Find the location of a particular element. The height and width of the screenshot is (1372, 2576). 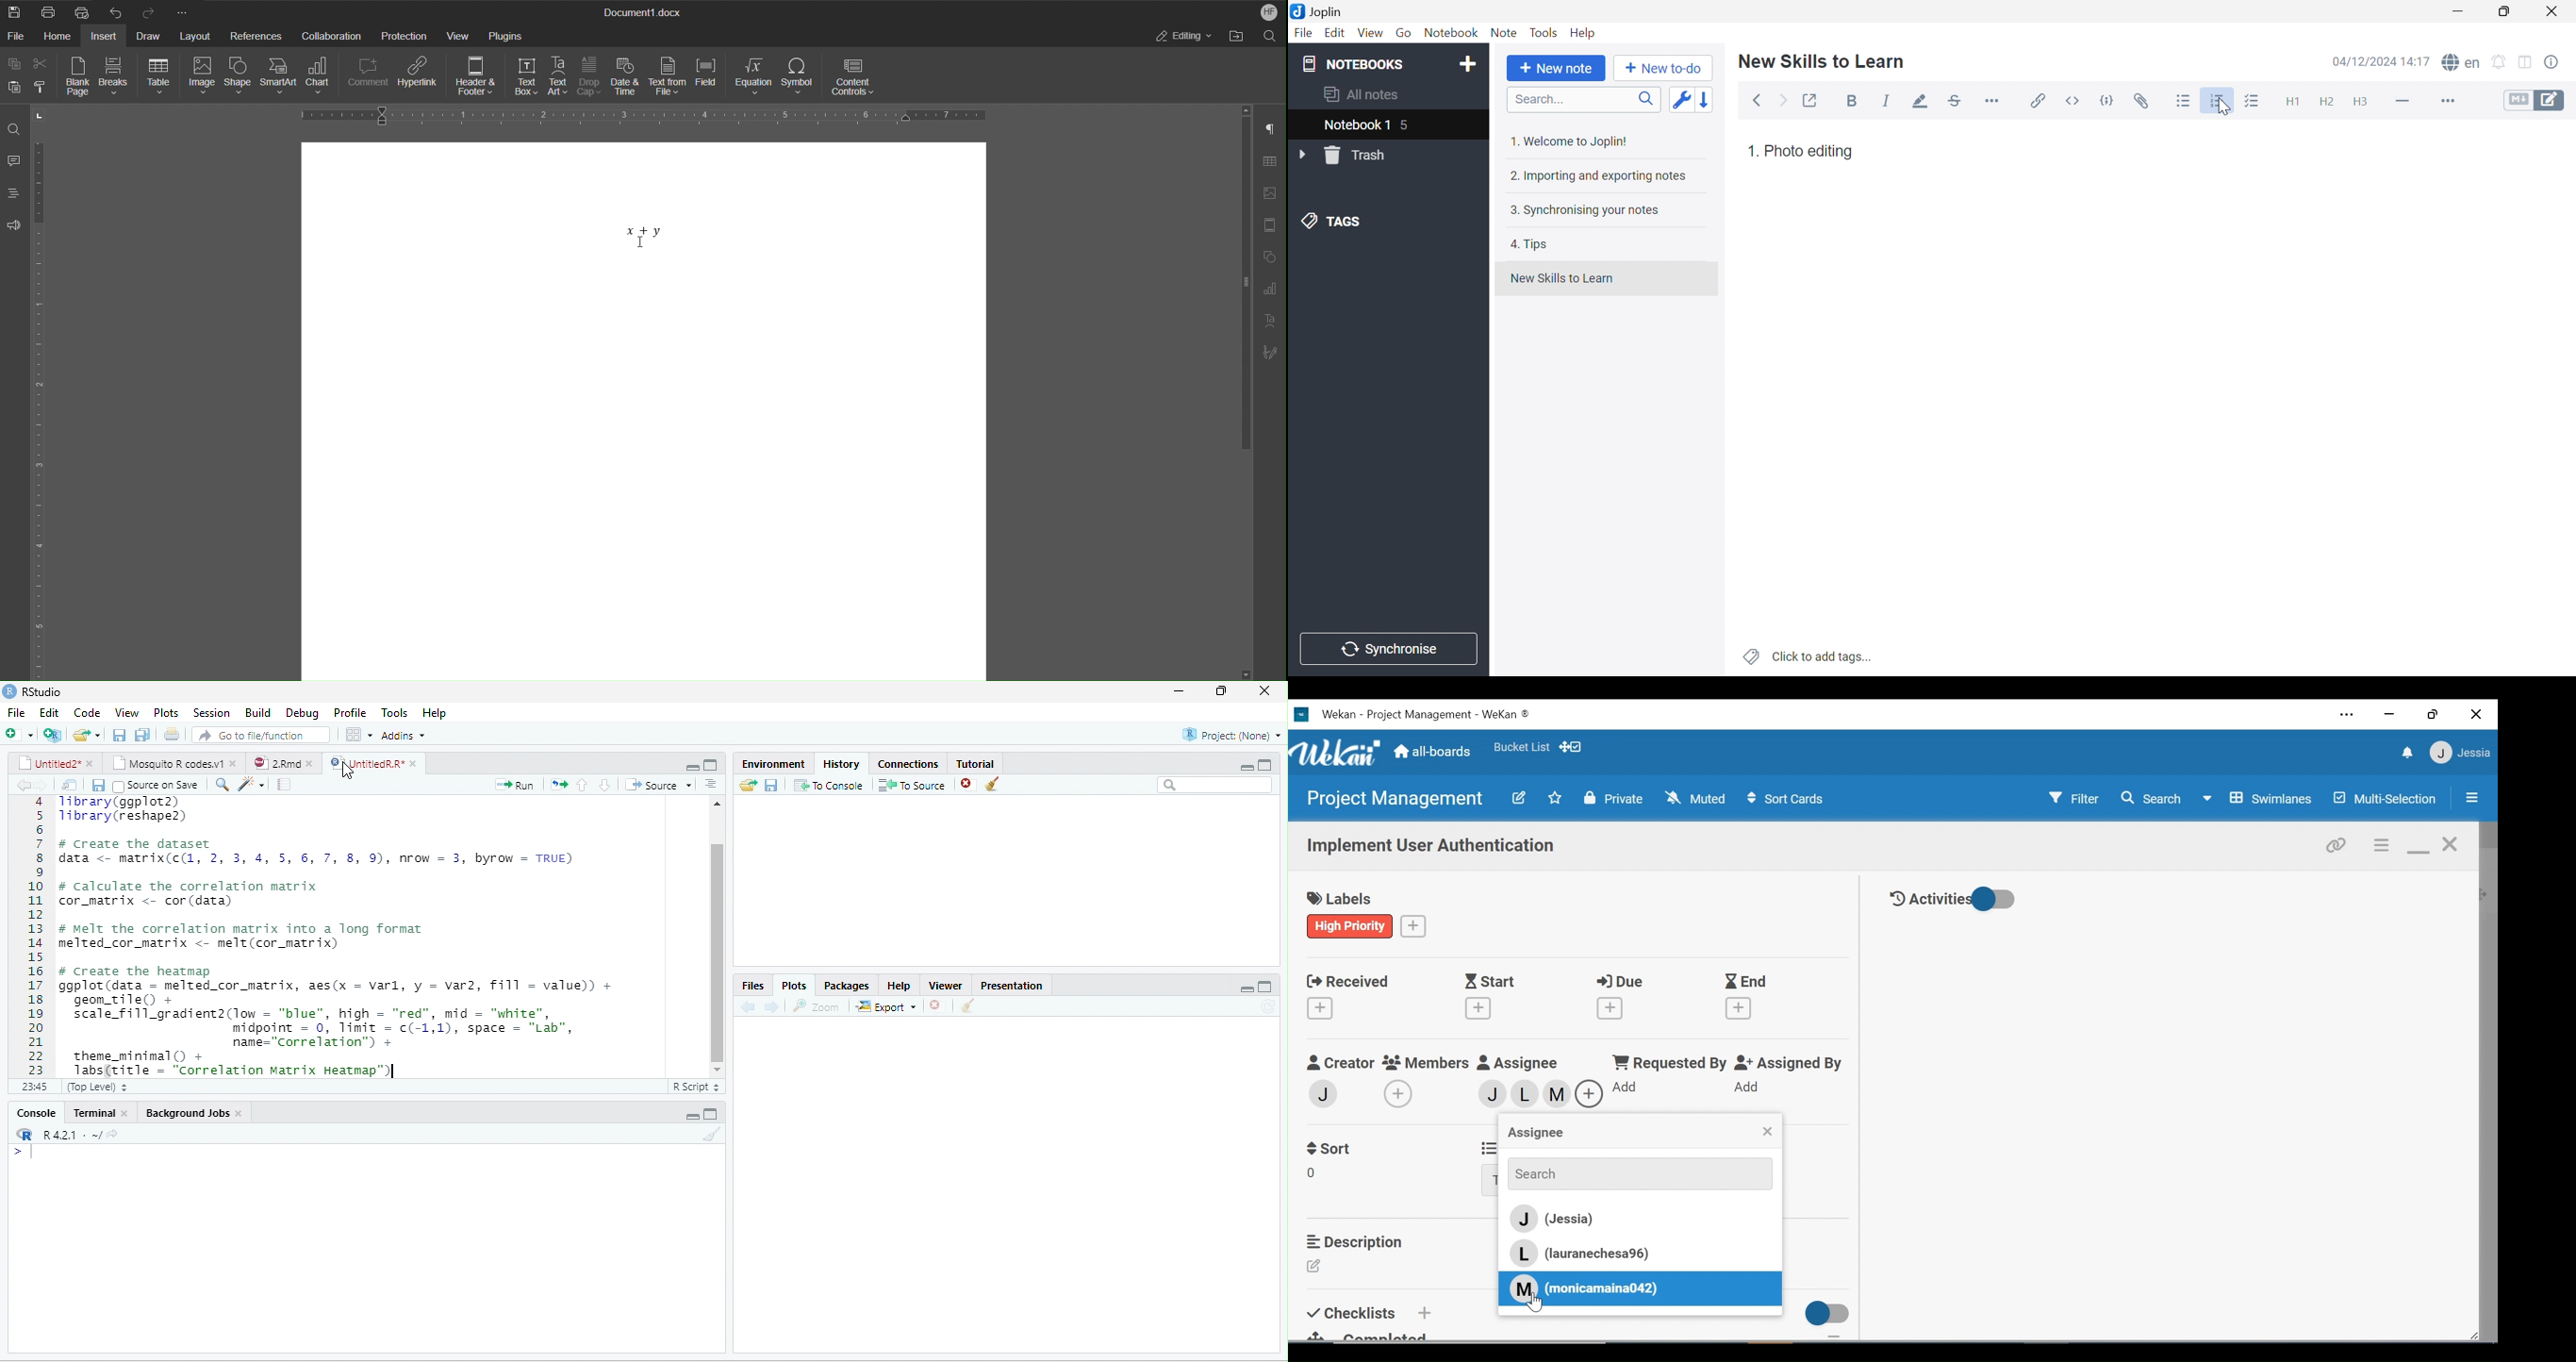

Text from File is located at coordinates (669, 77).